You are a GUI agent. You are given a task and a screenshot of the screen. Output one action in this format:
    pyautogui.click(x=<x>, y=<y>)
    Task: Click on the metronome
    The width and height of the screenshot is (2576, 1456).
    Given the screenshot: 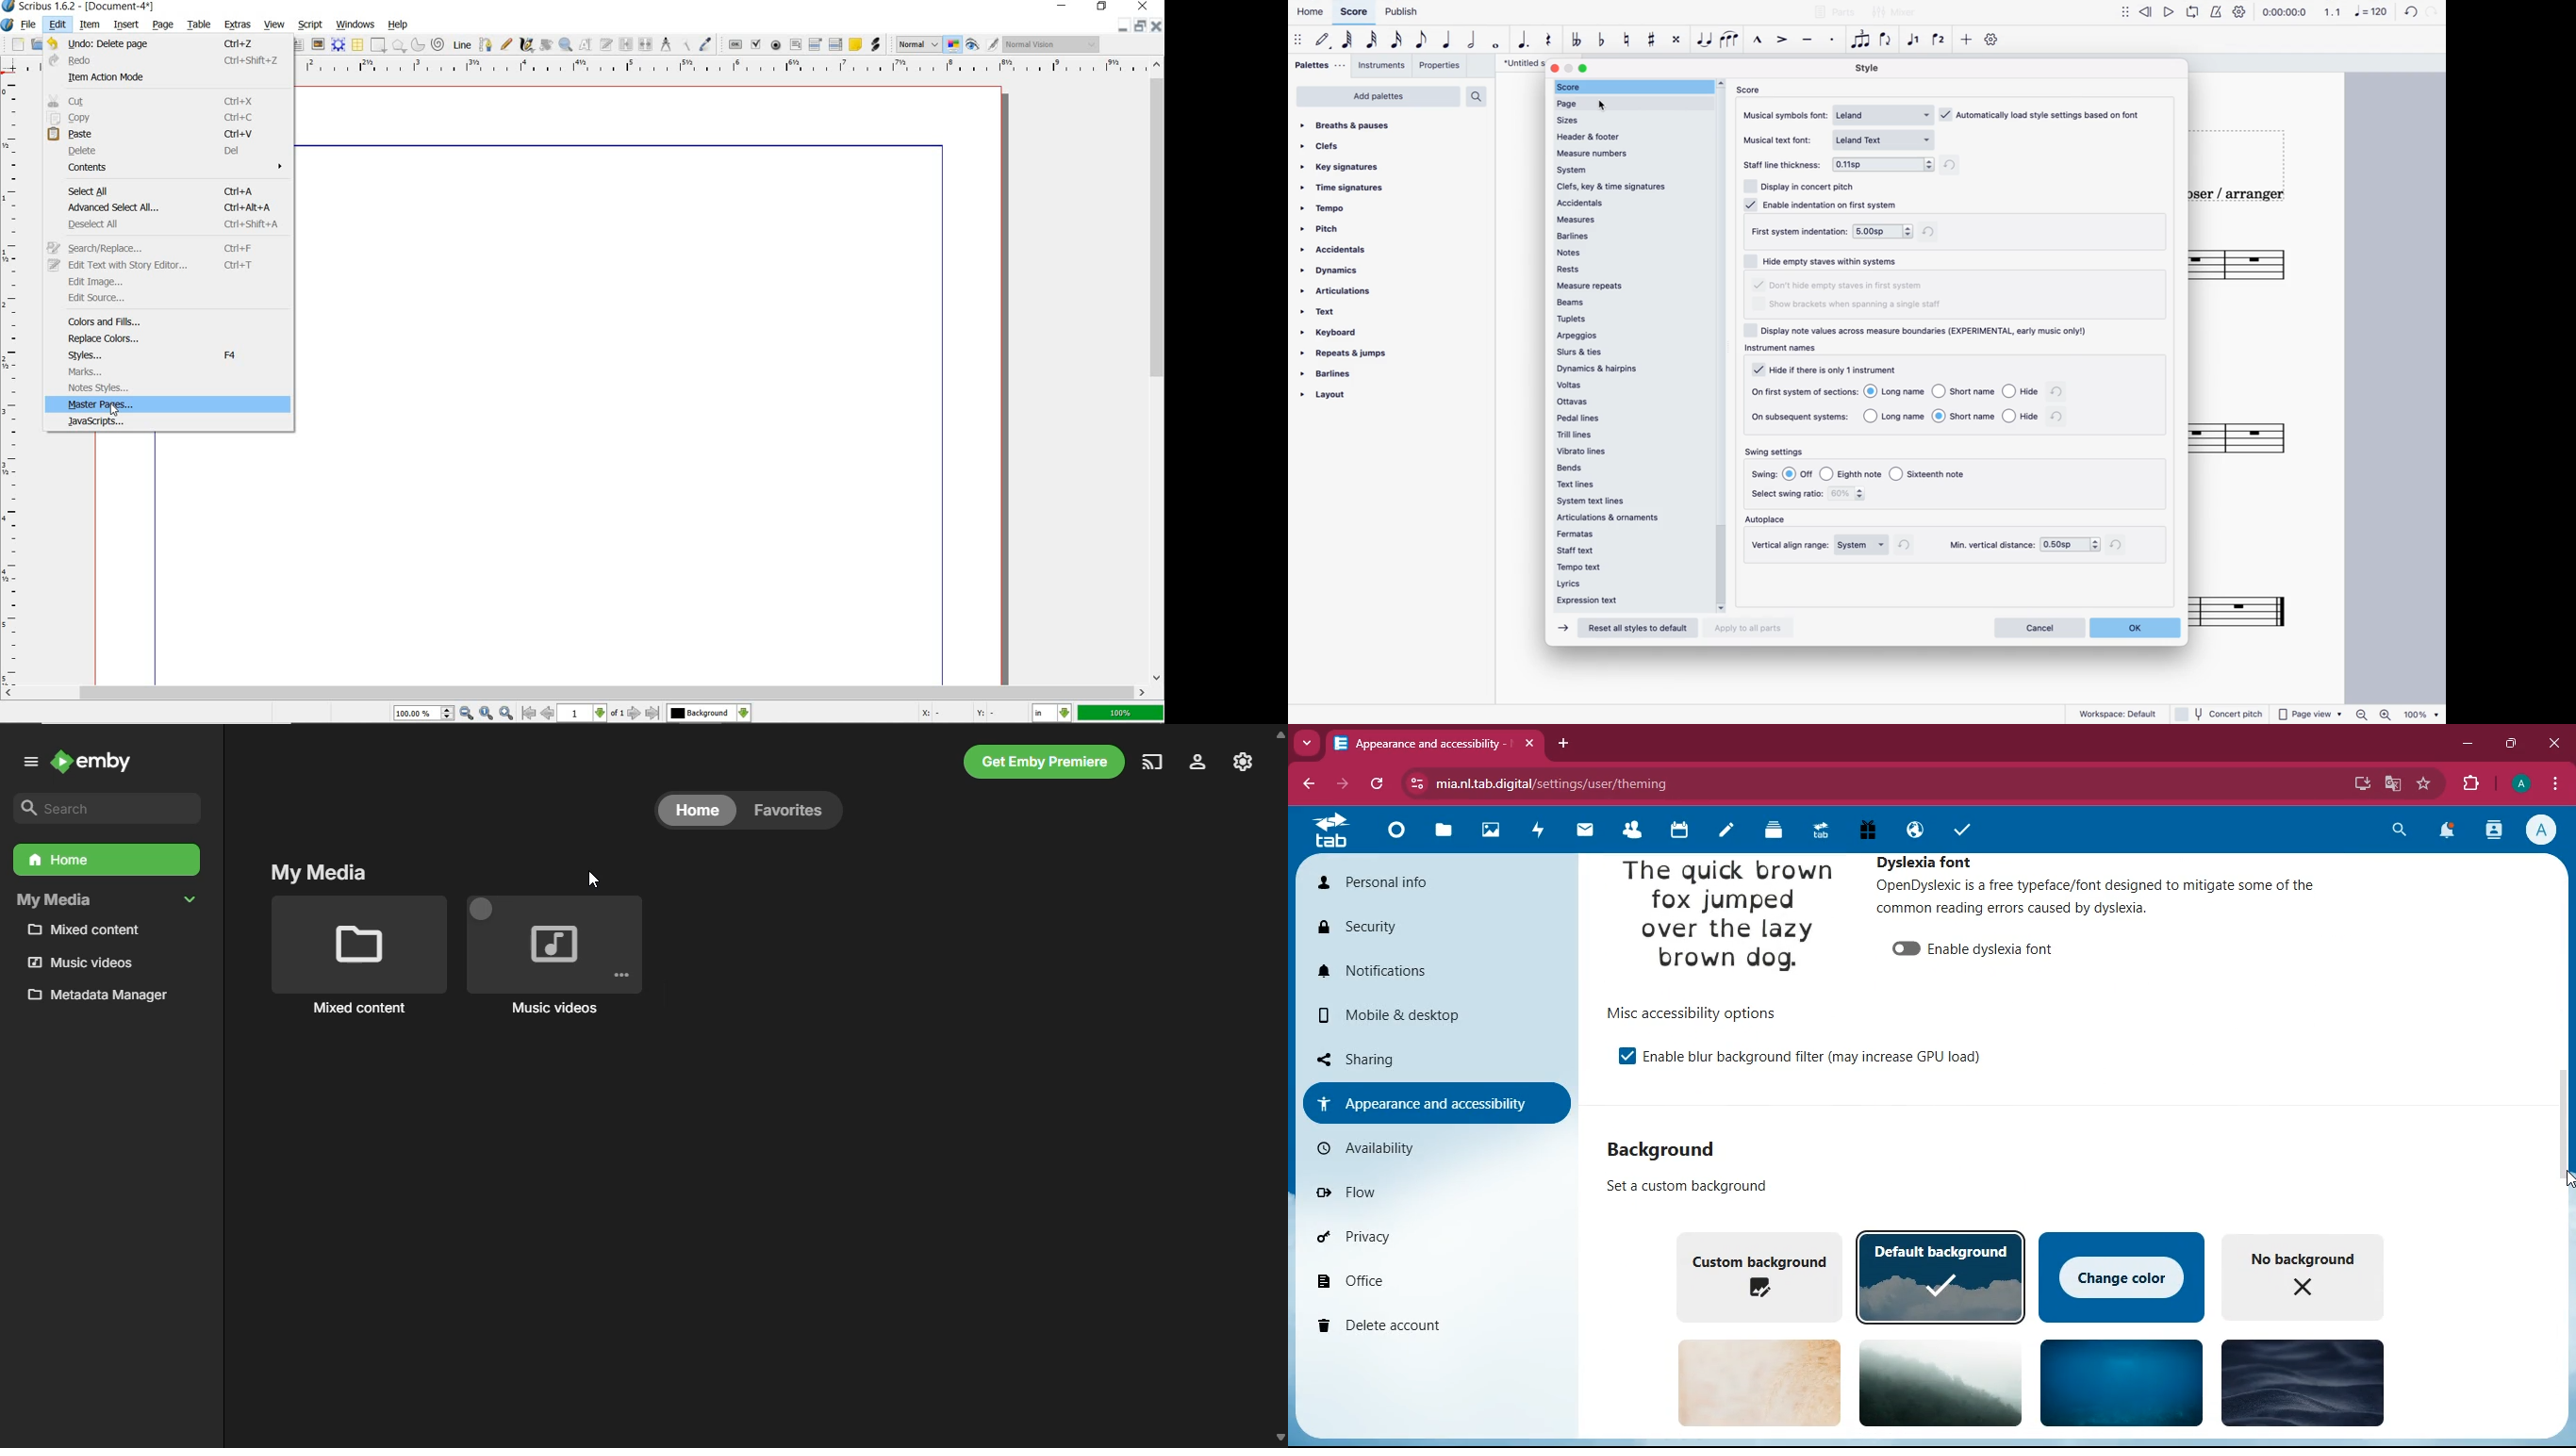 What is the action you would take?
    pyautogui.click(x=2218, y=14)
    